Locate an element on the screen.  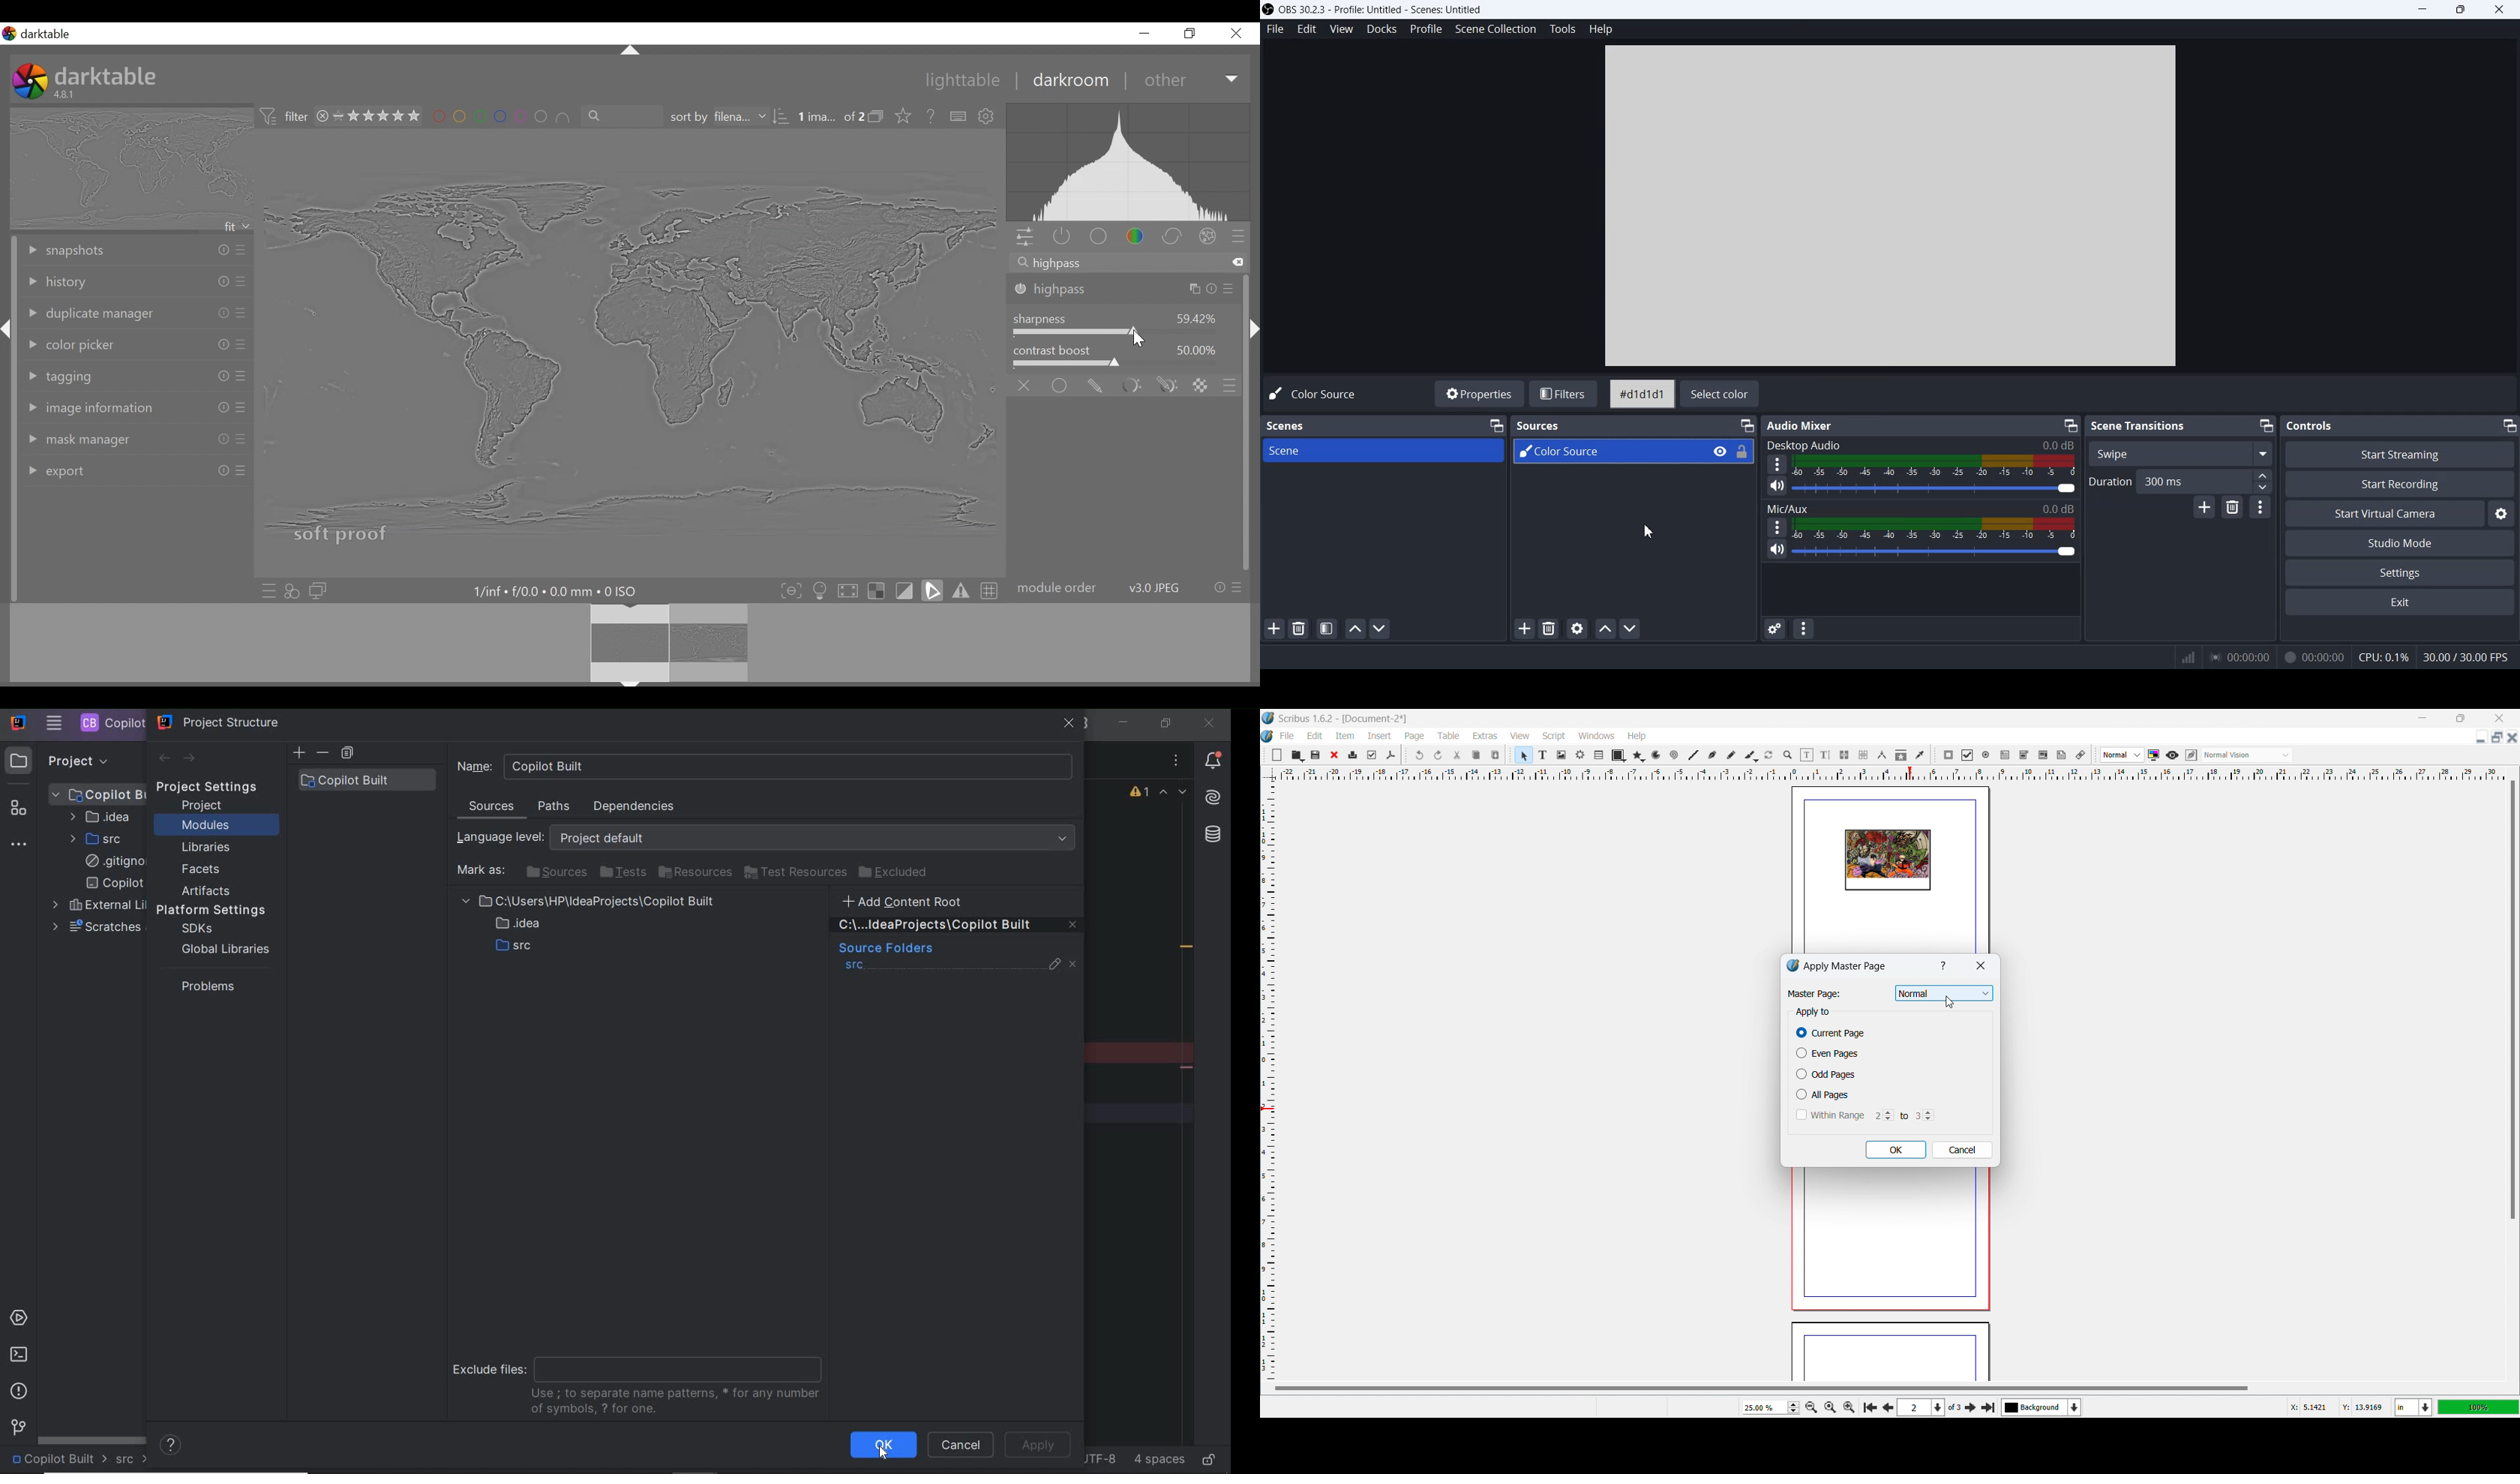
maximize window is located at coordinates (2459, 718).